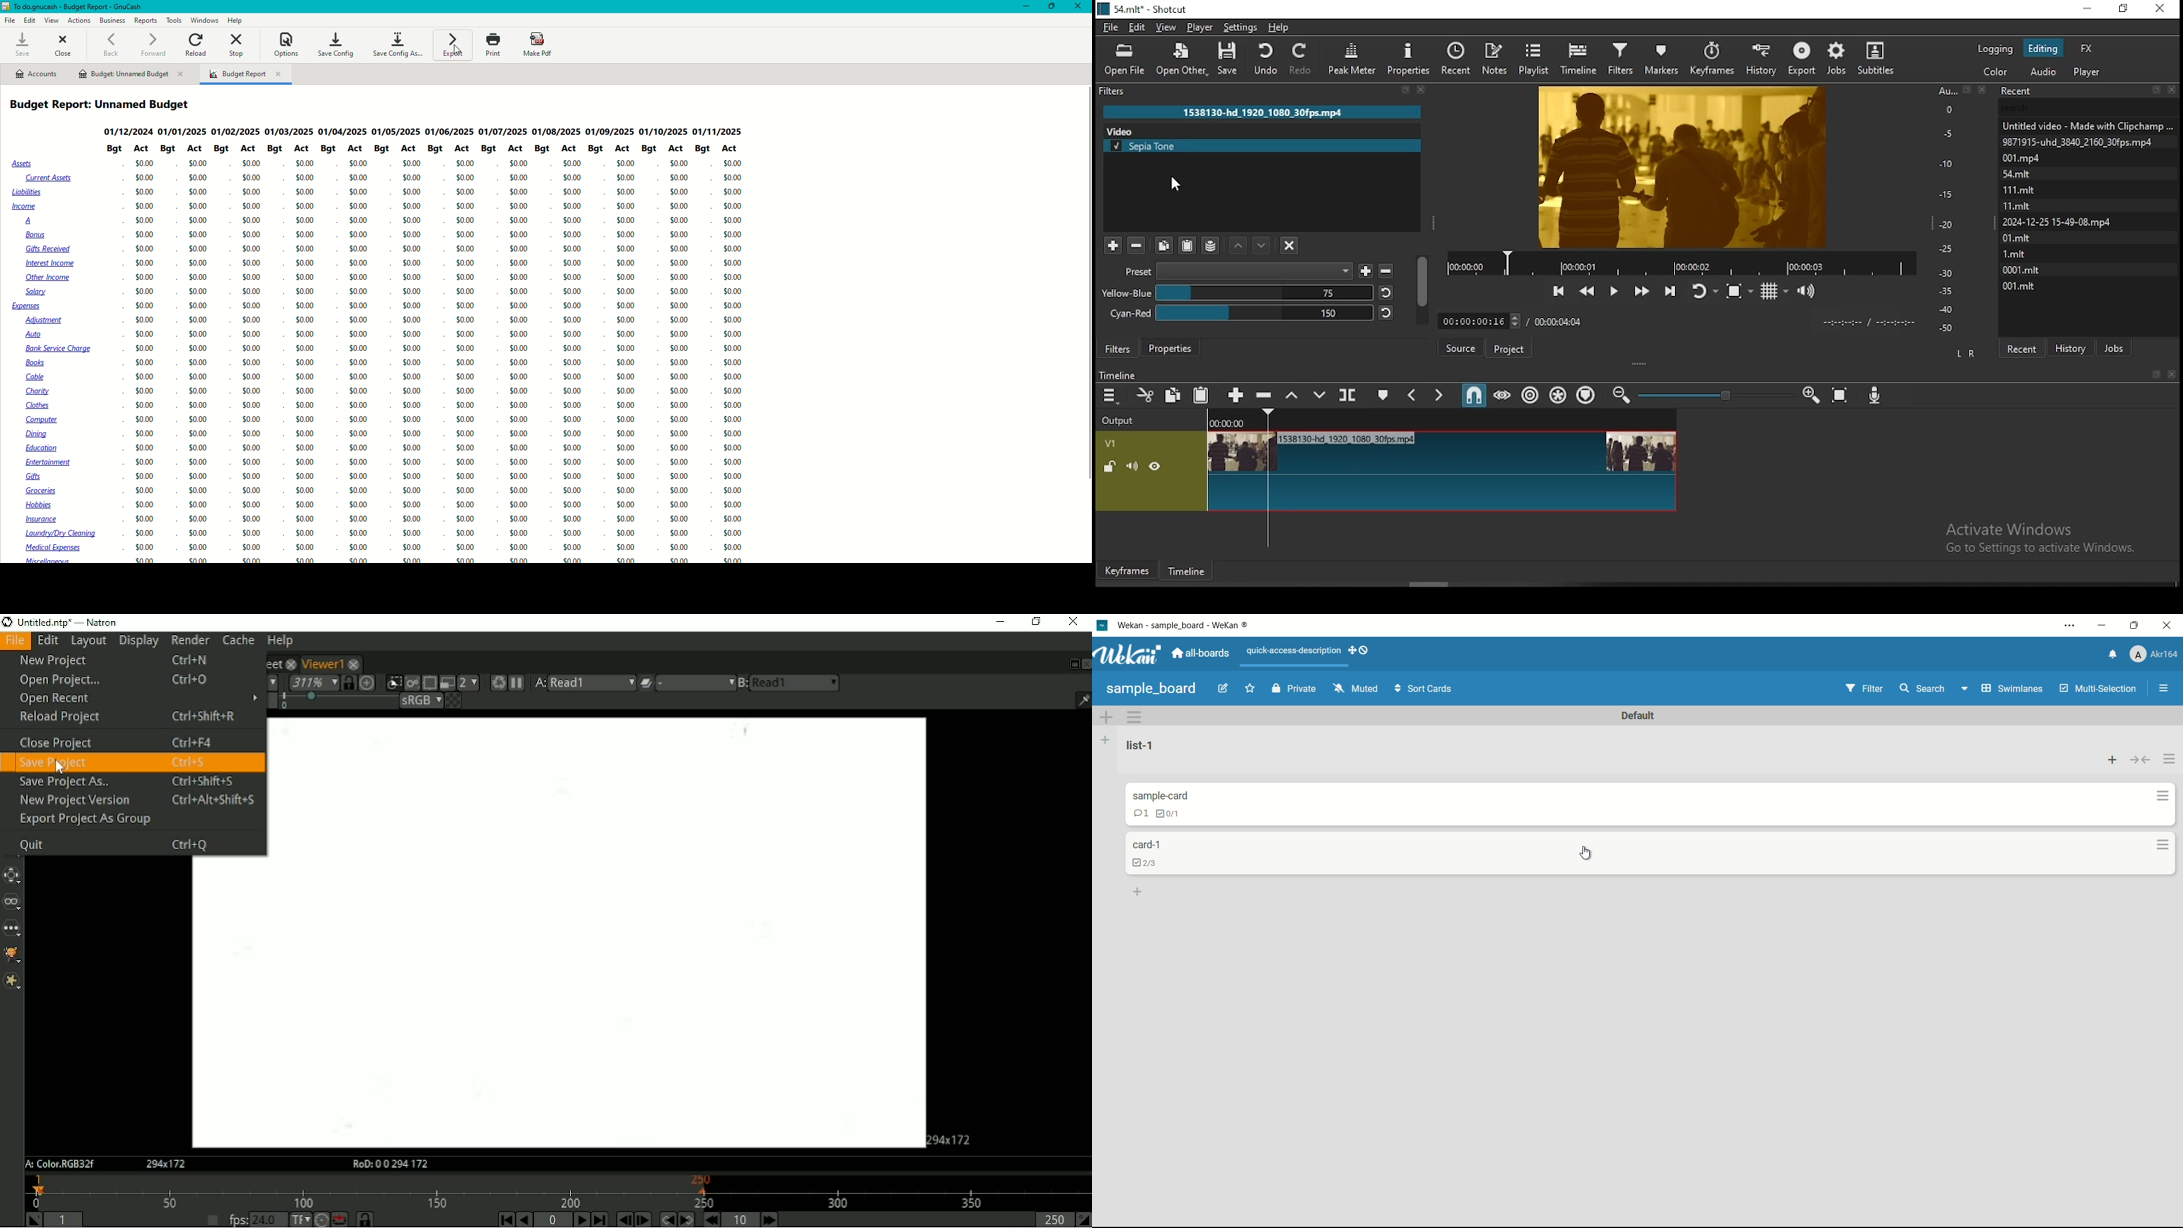  I want to click on $0.00, so click(466, 275).